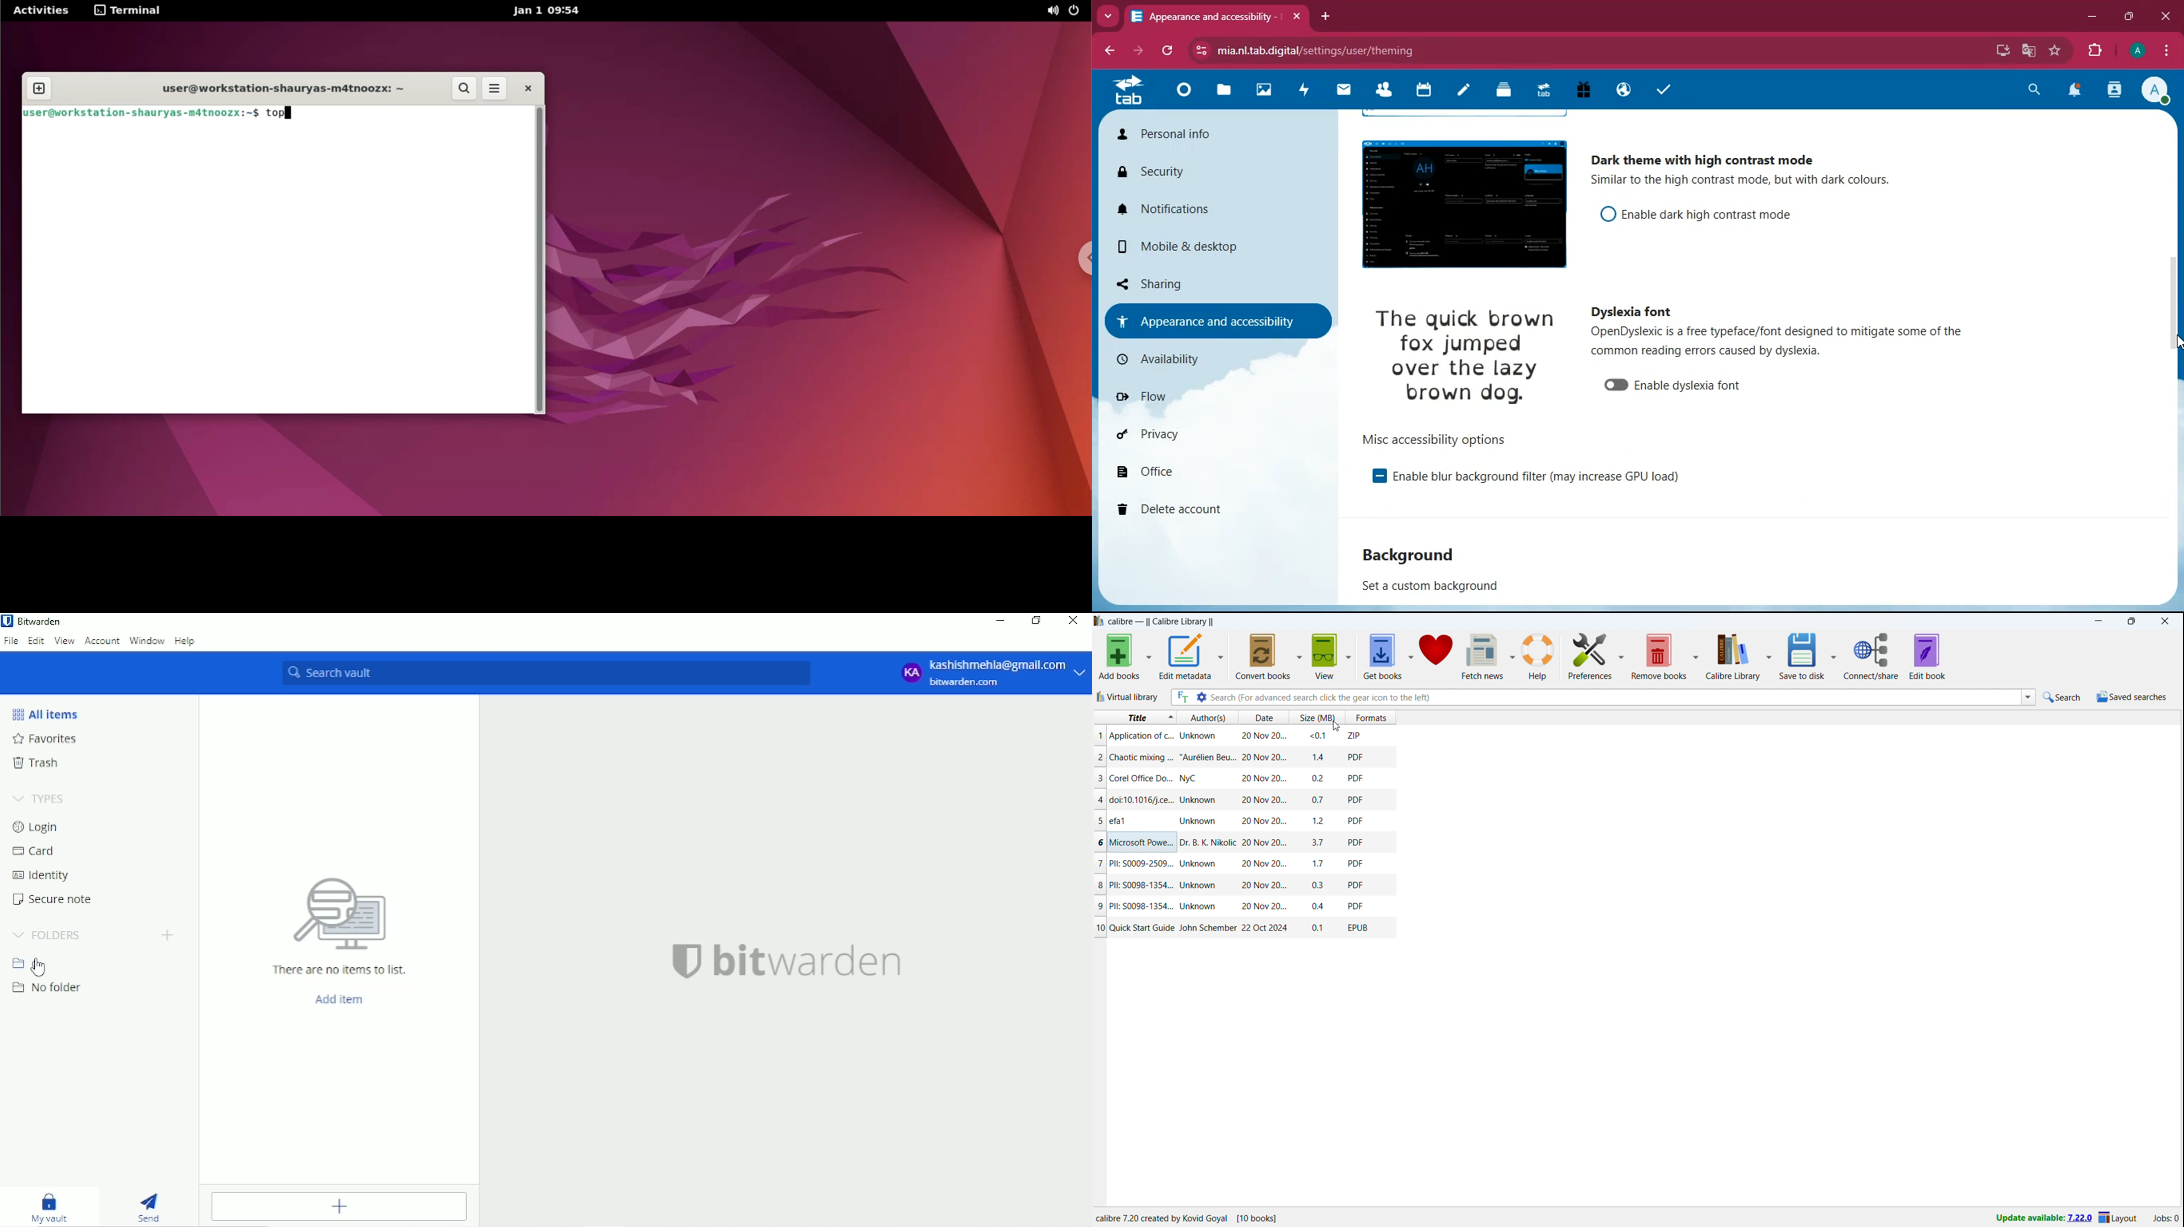 The image size is (2184, 1232). I want to click on title, so click(1141, 843).